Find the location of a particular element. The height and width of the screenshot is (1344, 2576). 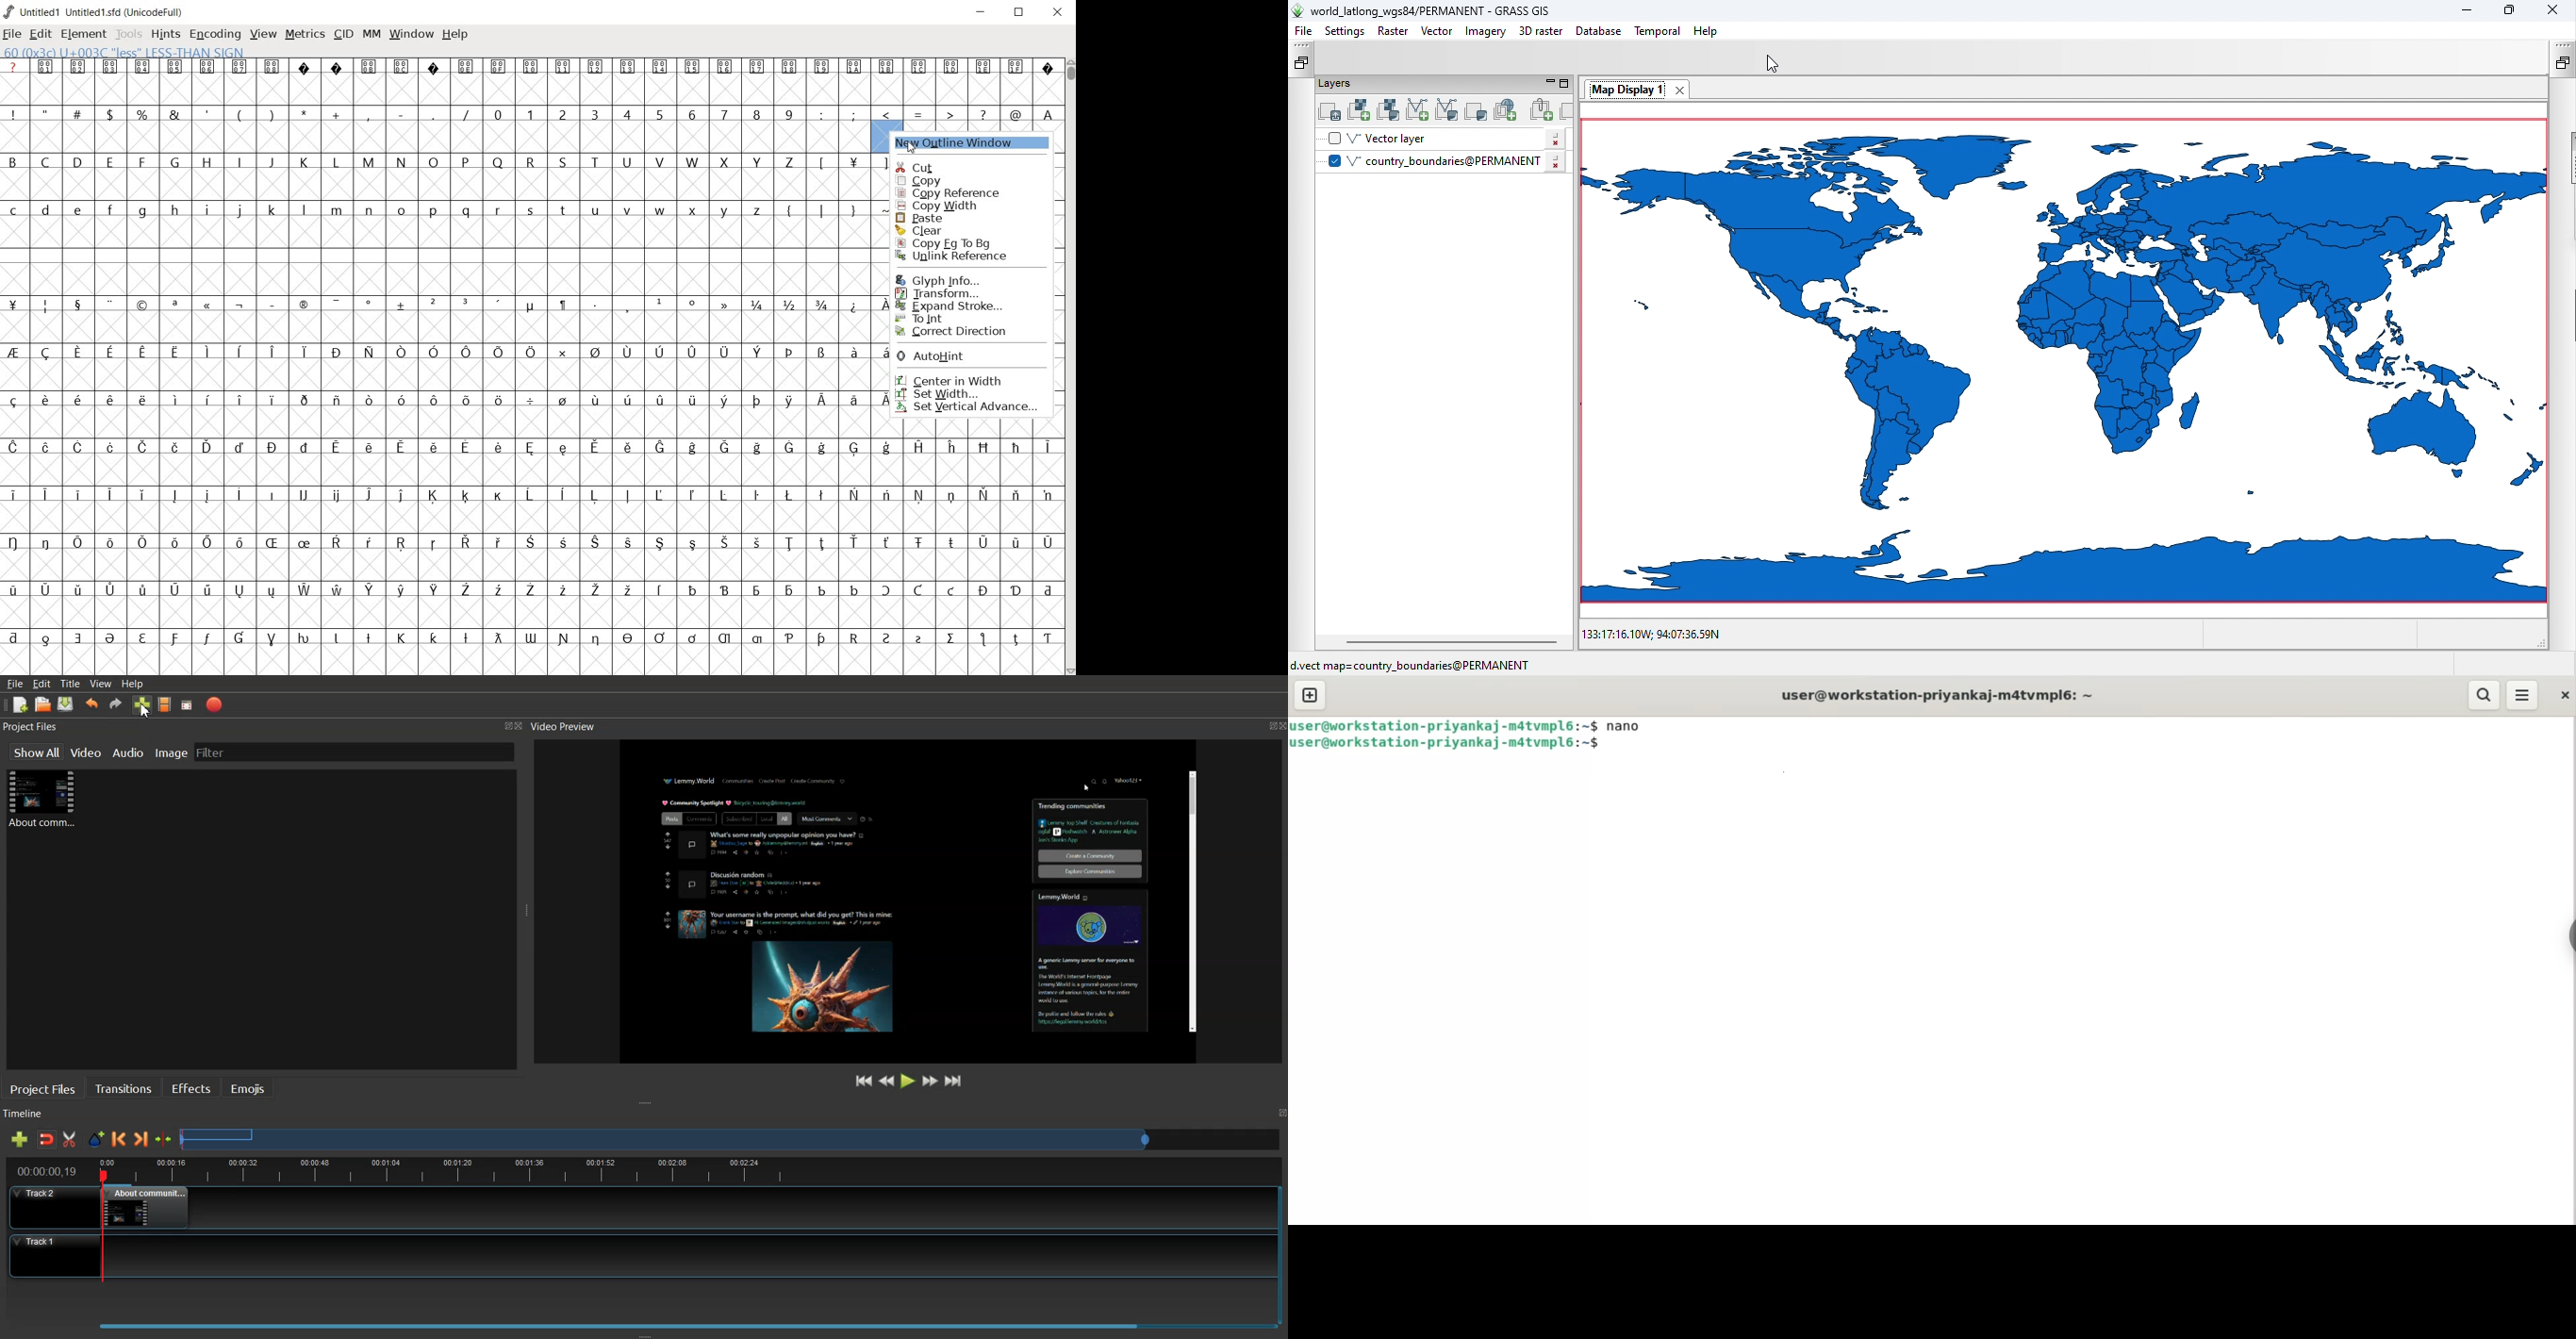

 is located at coordinates (528, 542).